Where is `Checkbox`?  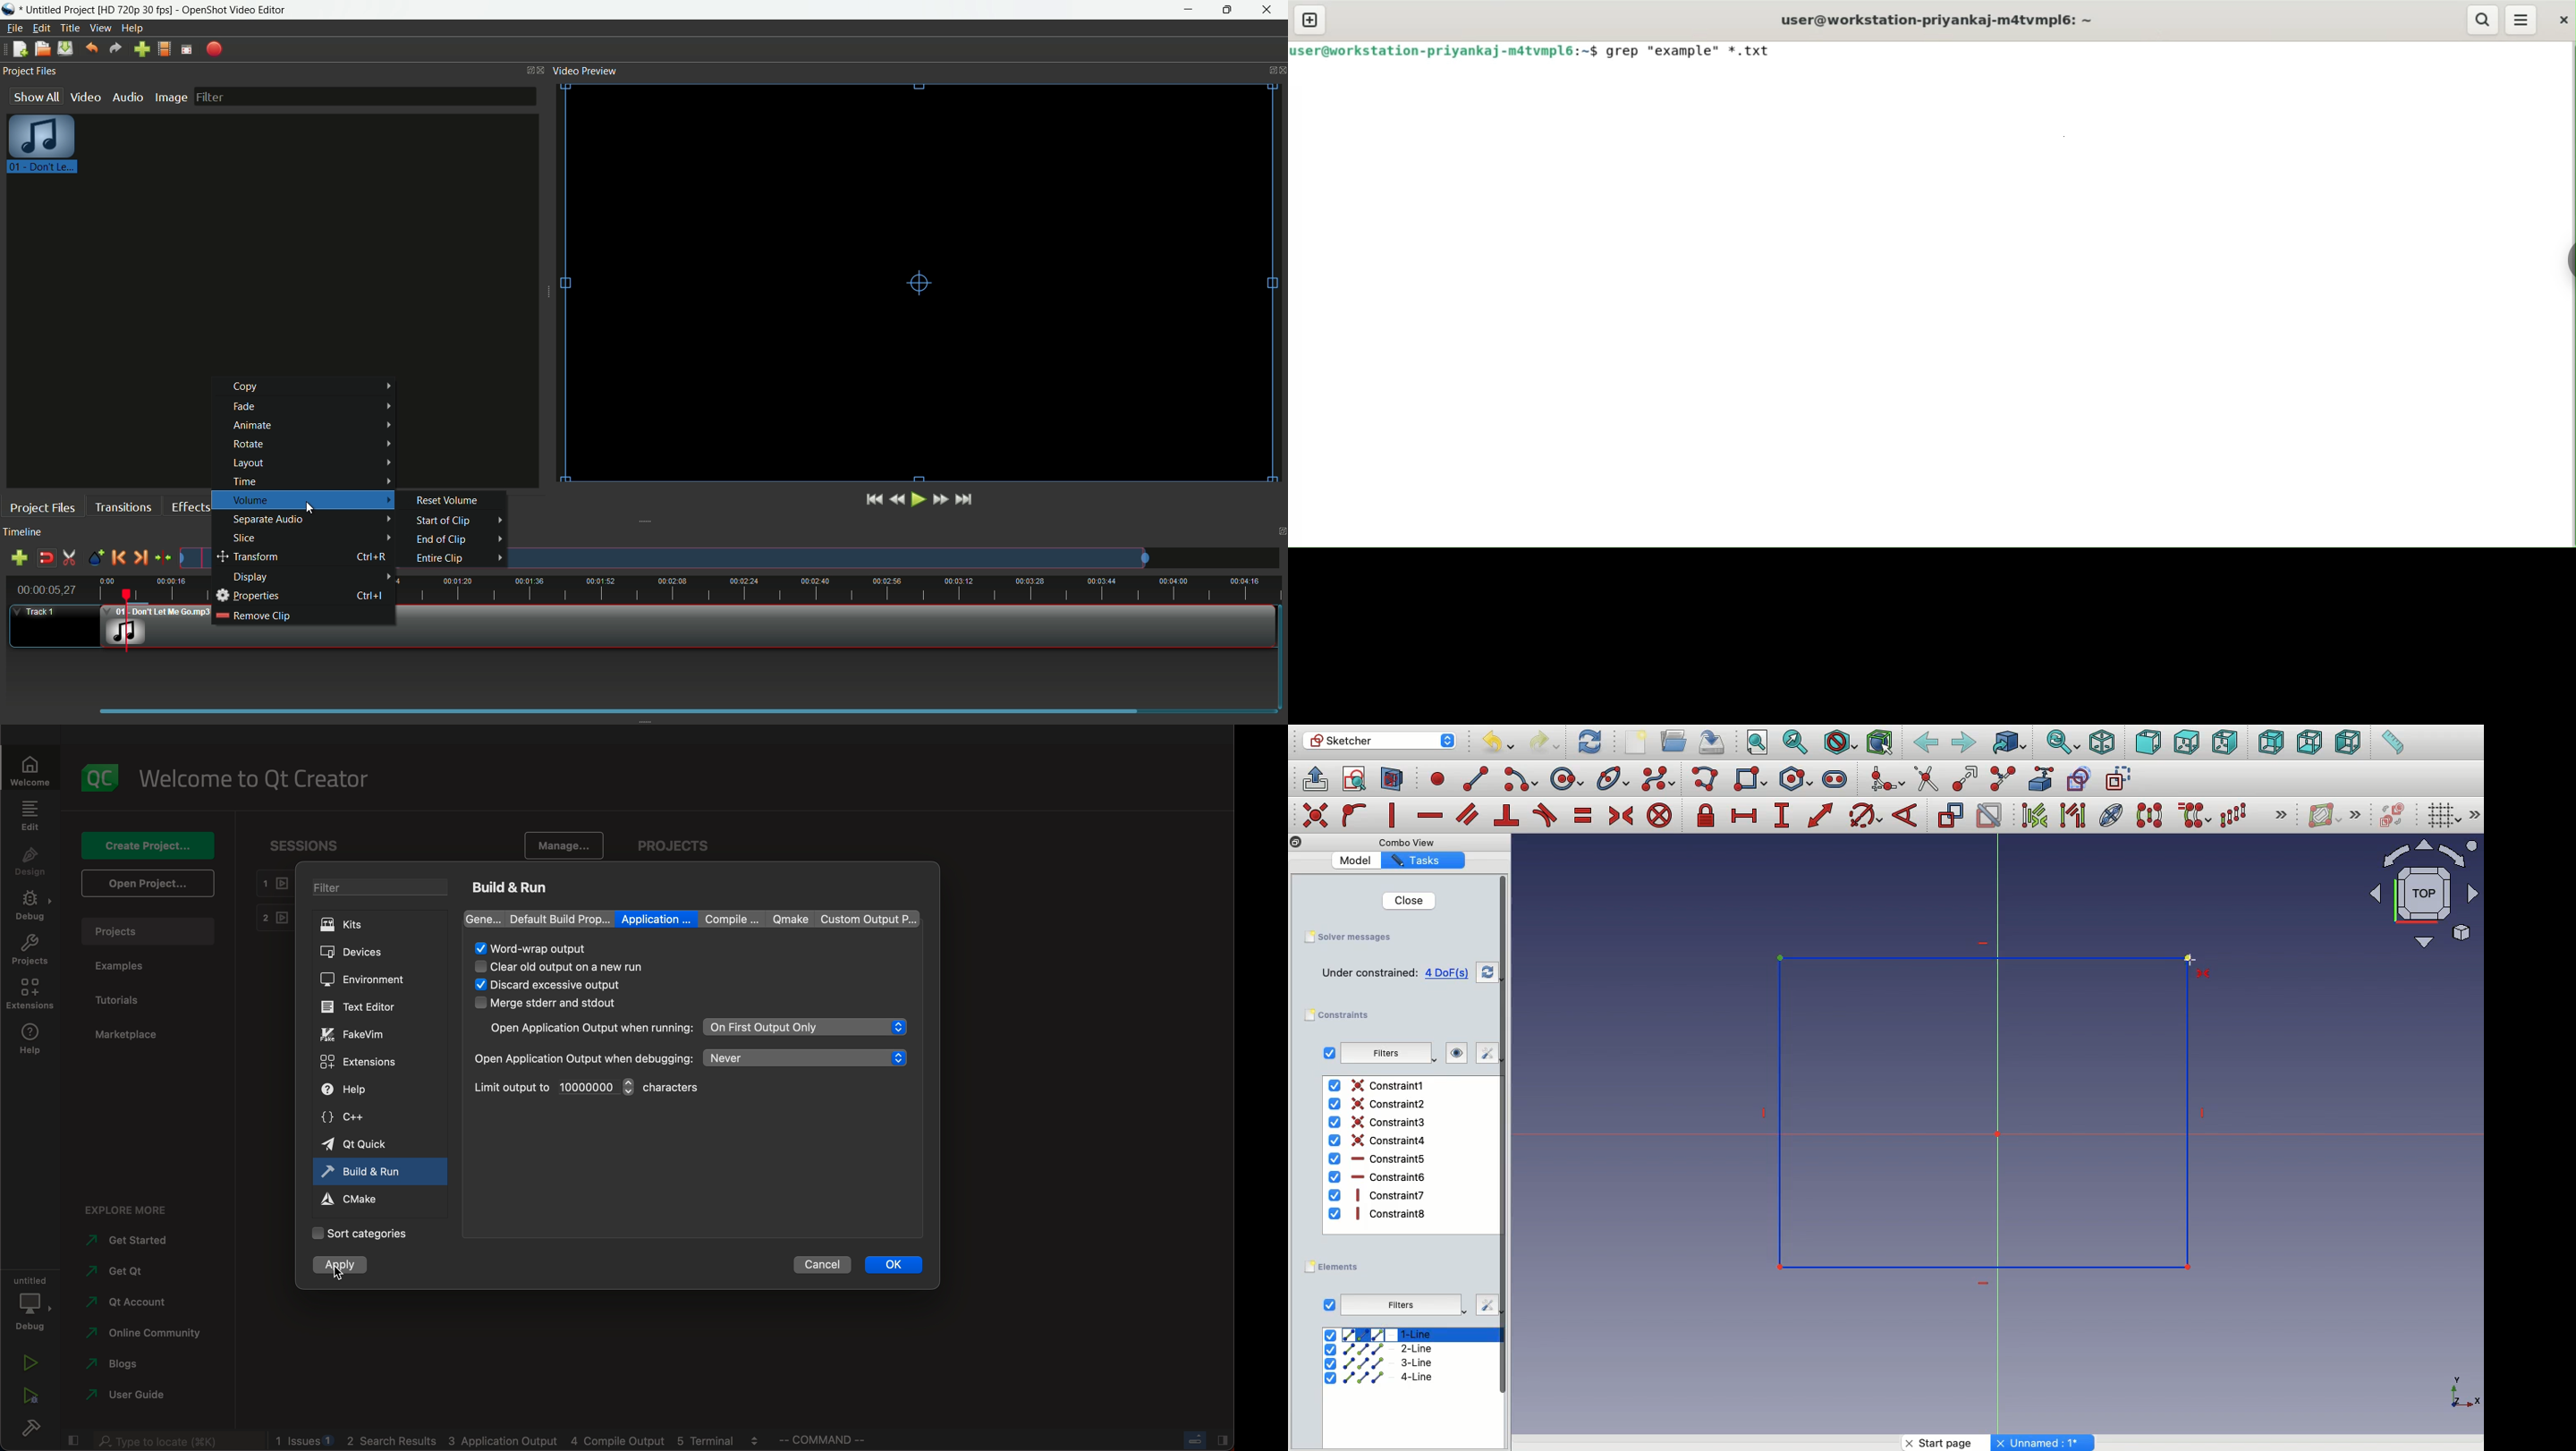
Checkbox is located at coordinates (1330, 1306).